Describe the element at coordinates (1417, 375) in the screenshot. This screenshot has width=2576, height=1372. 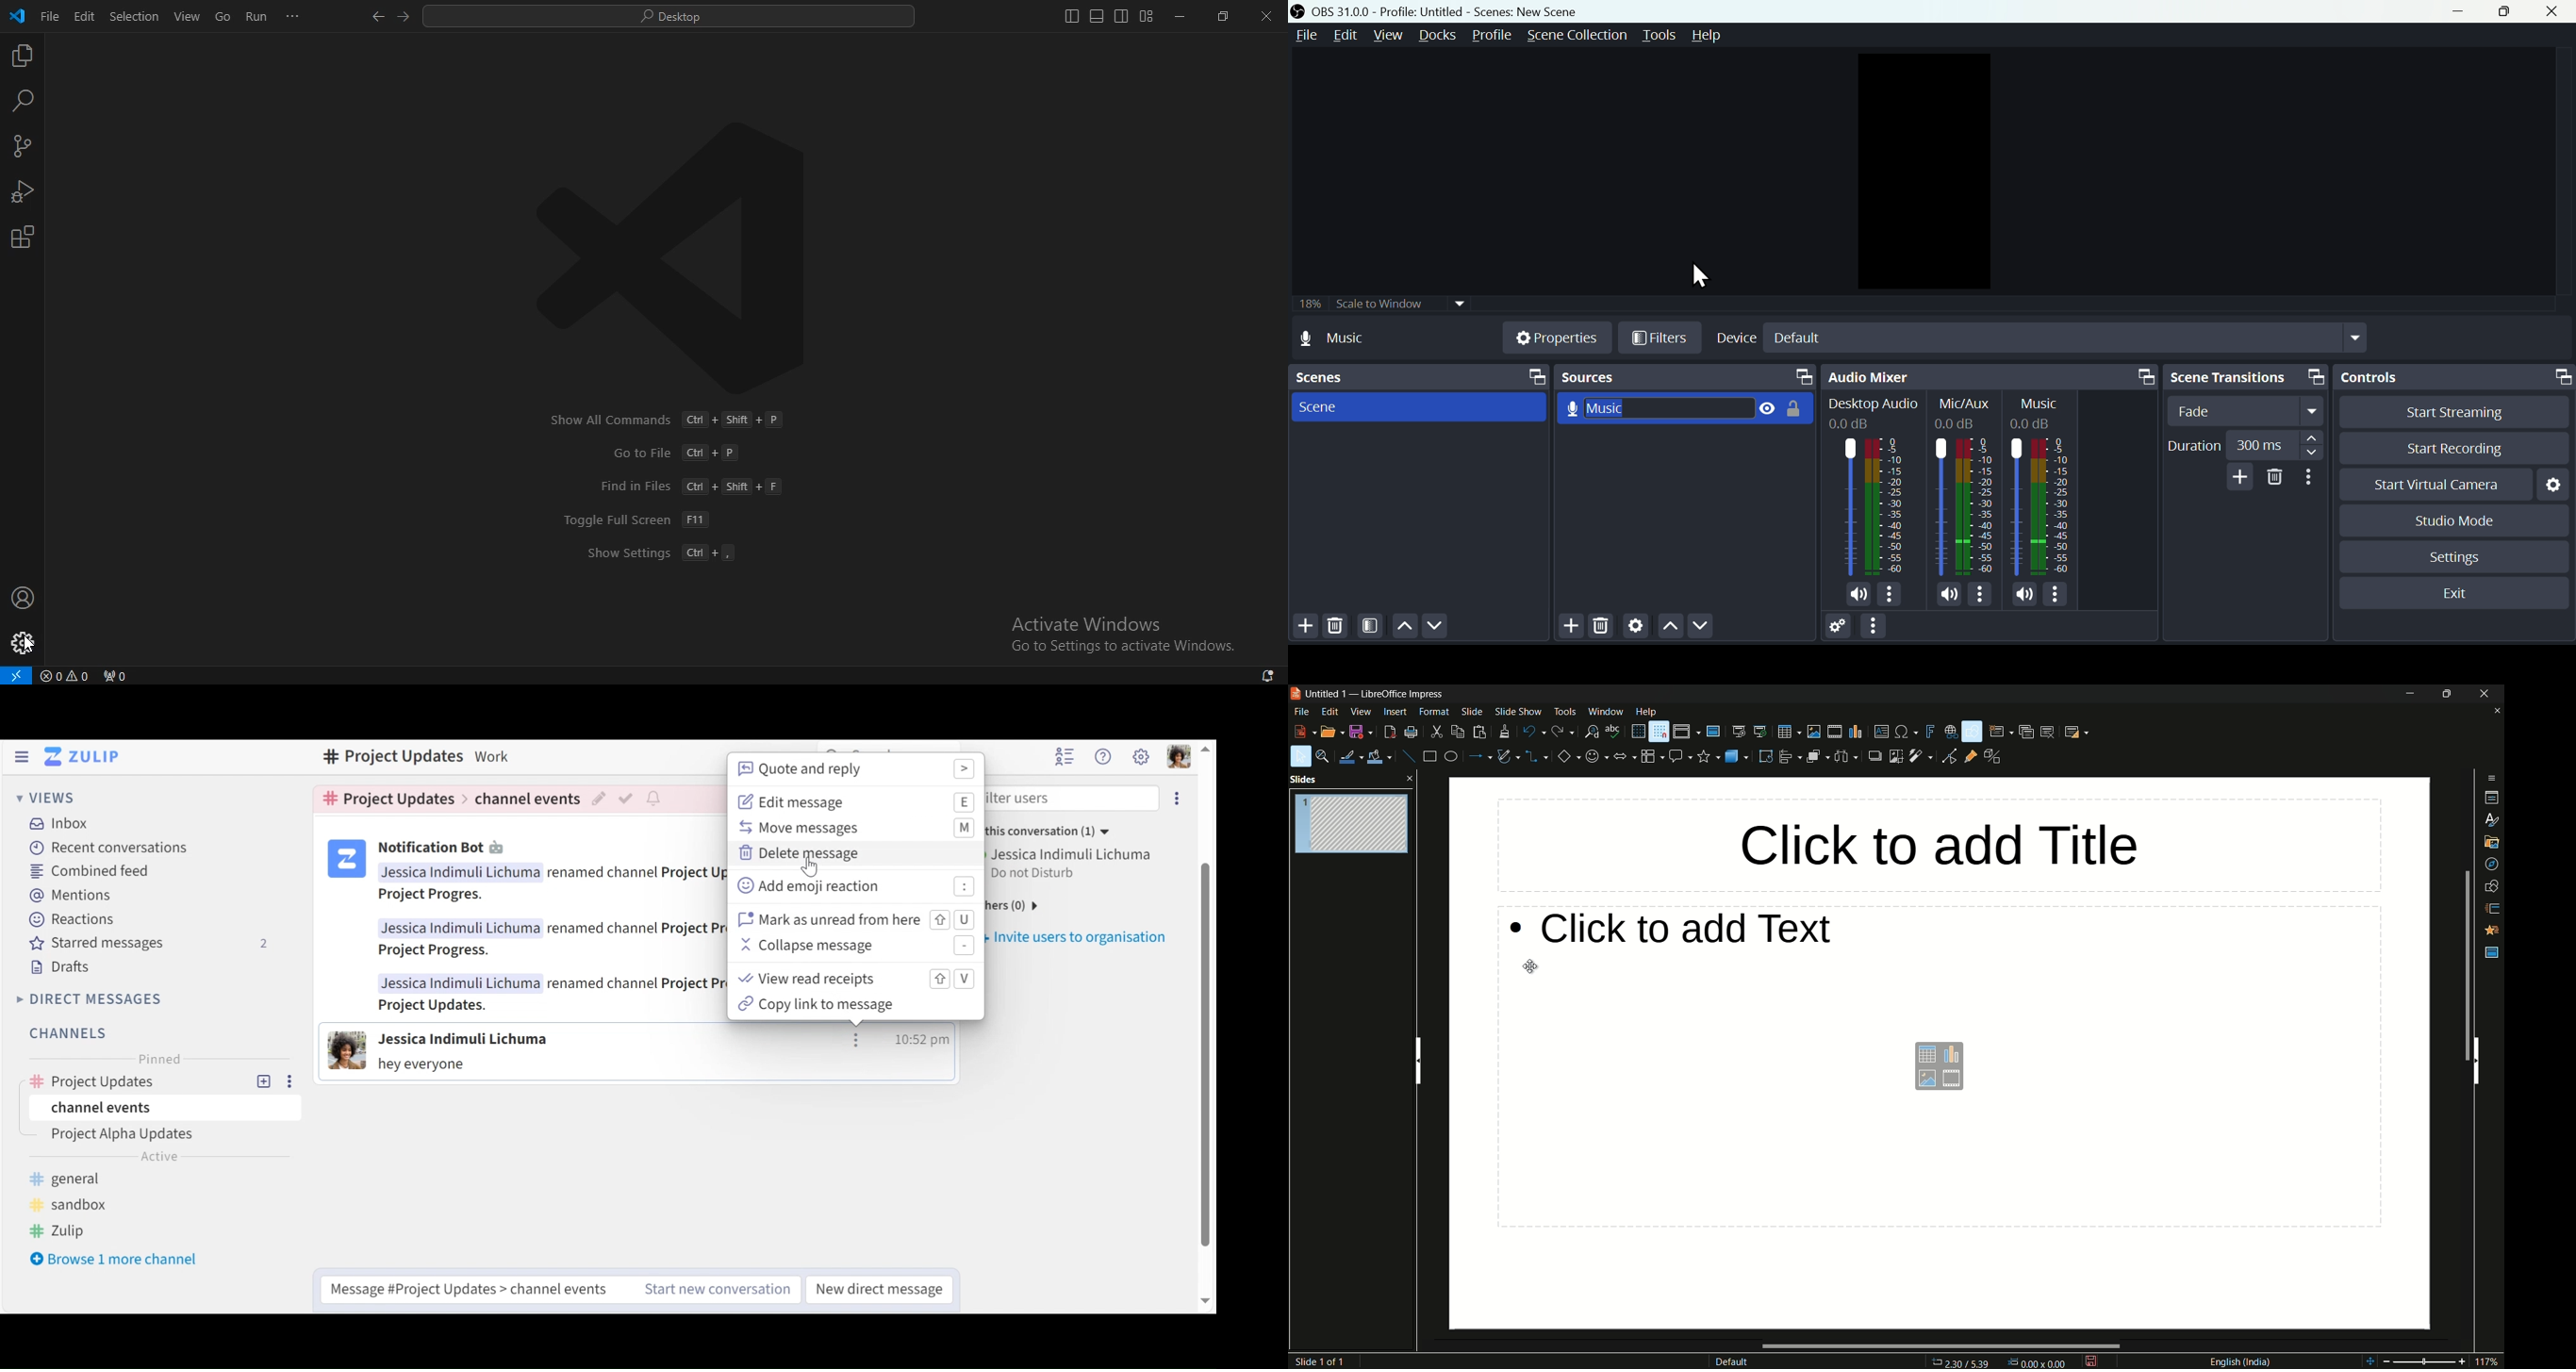
I see `Scenes` at that location.